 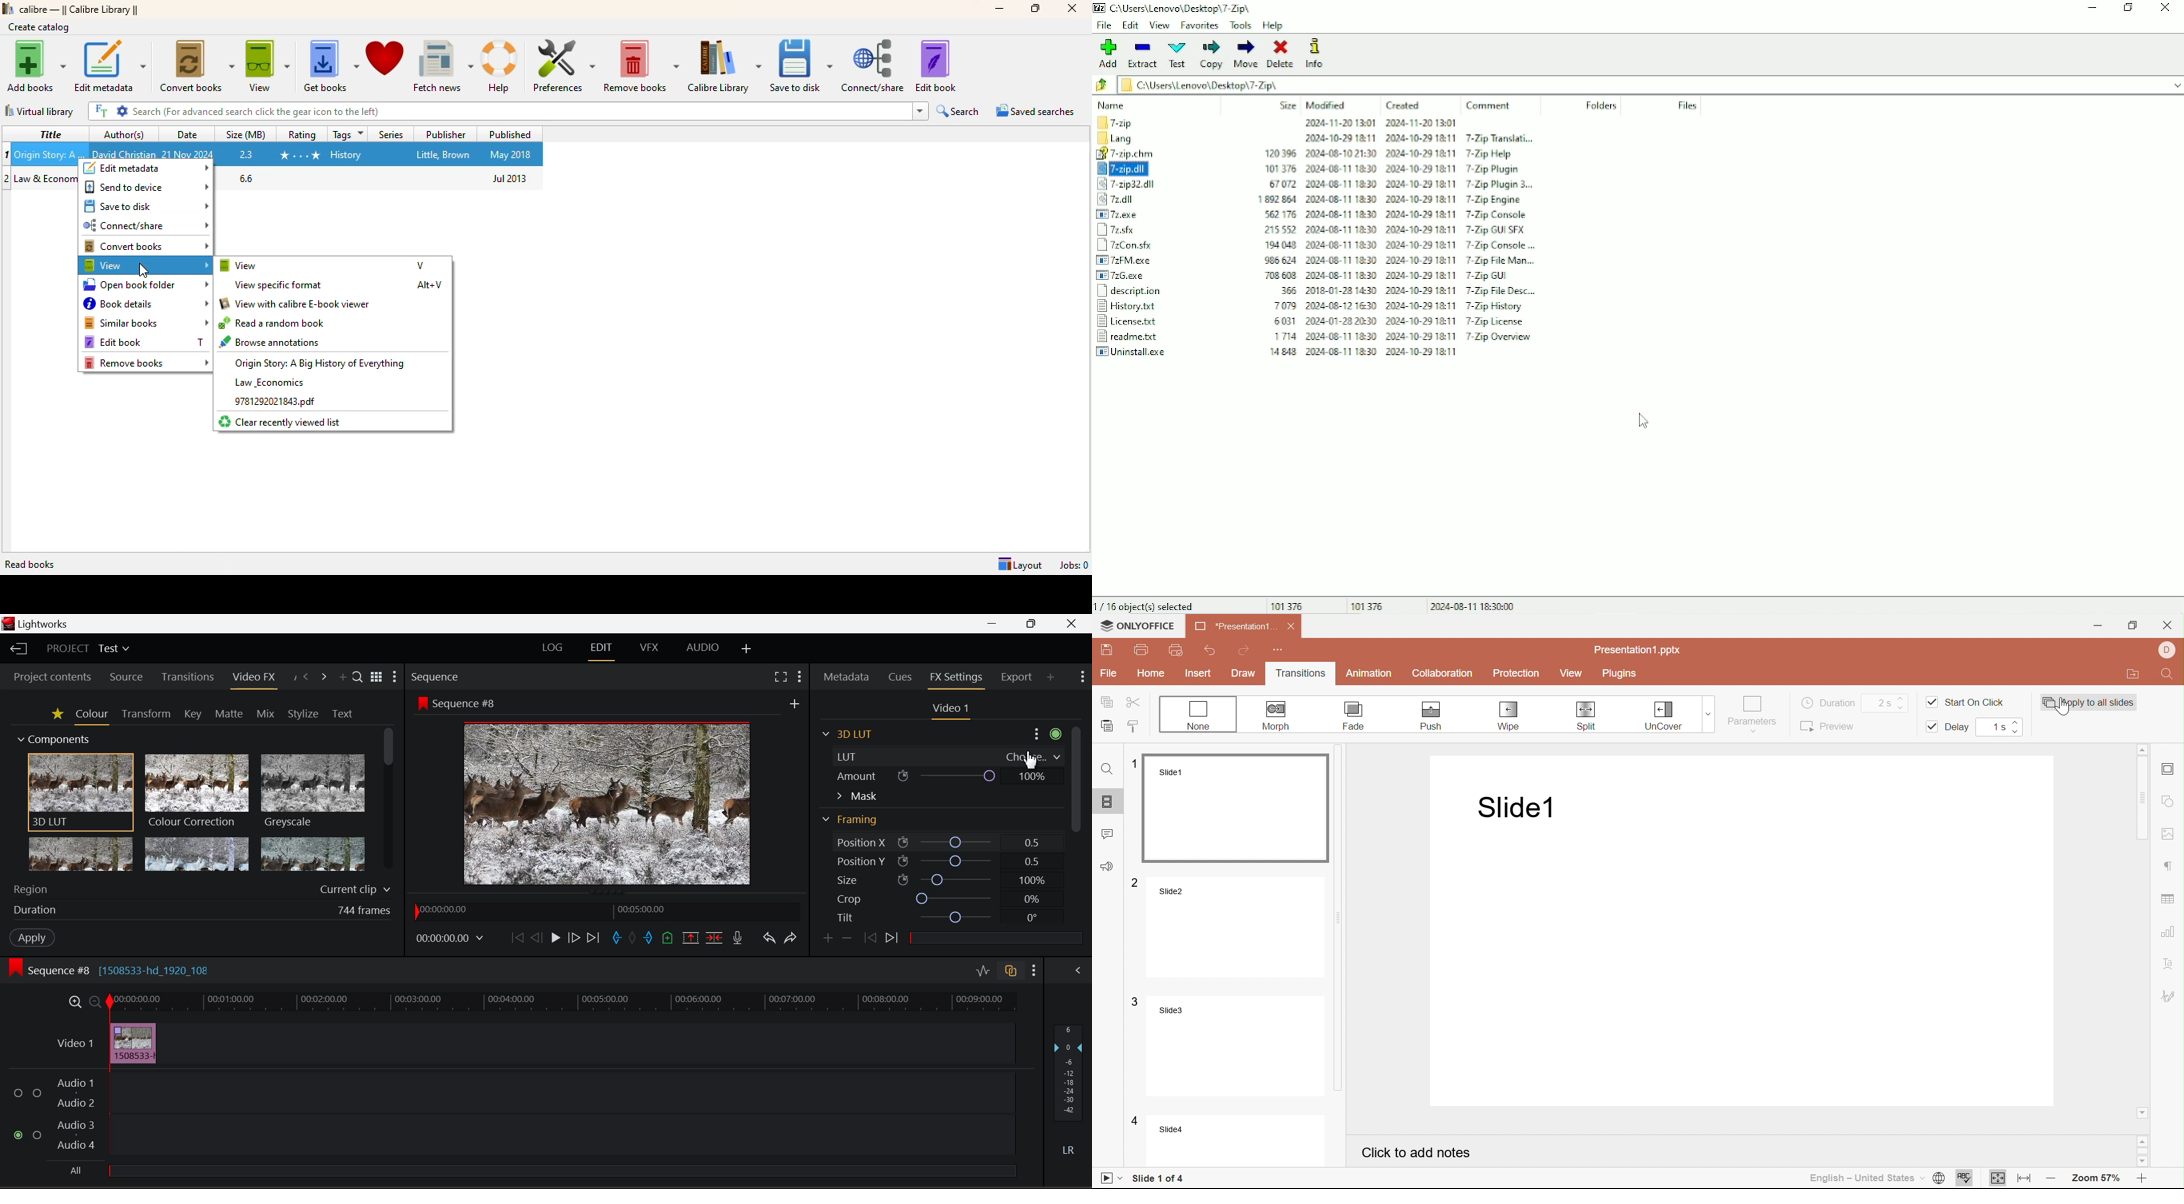 I want to click on donate to support calibre, so click(x=385, y=58).